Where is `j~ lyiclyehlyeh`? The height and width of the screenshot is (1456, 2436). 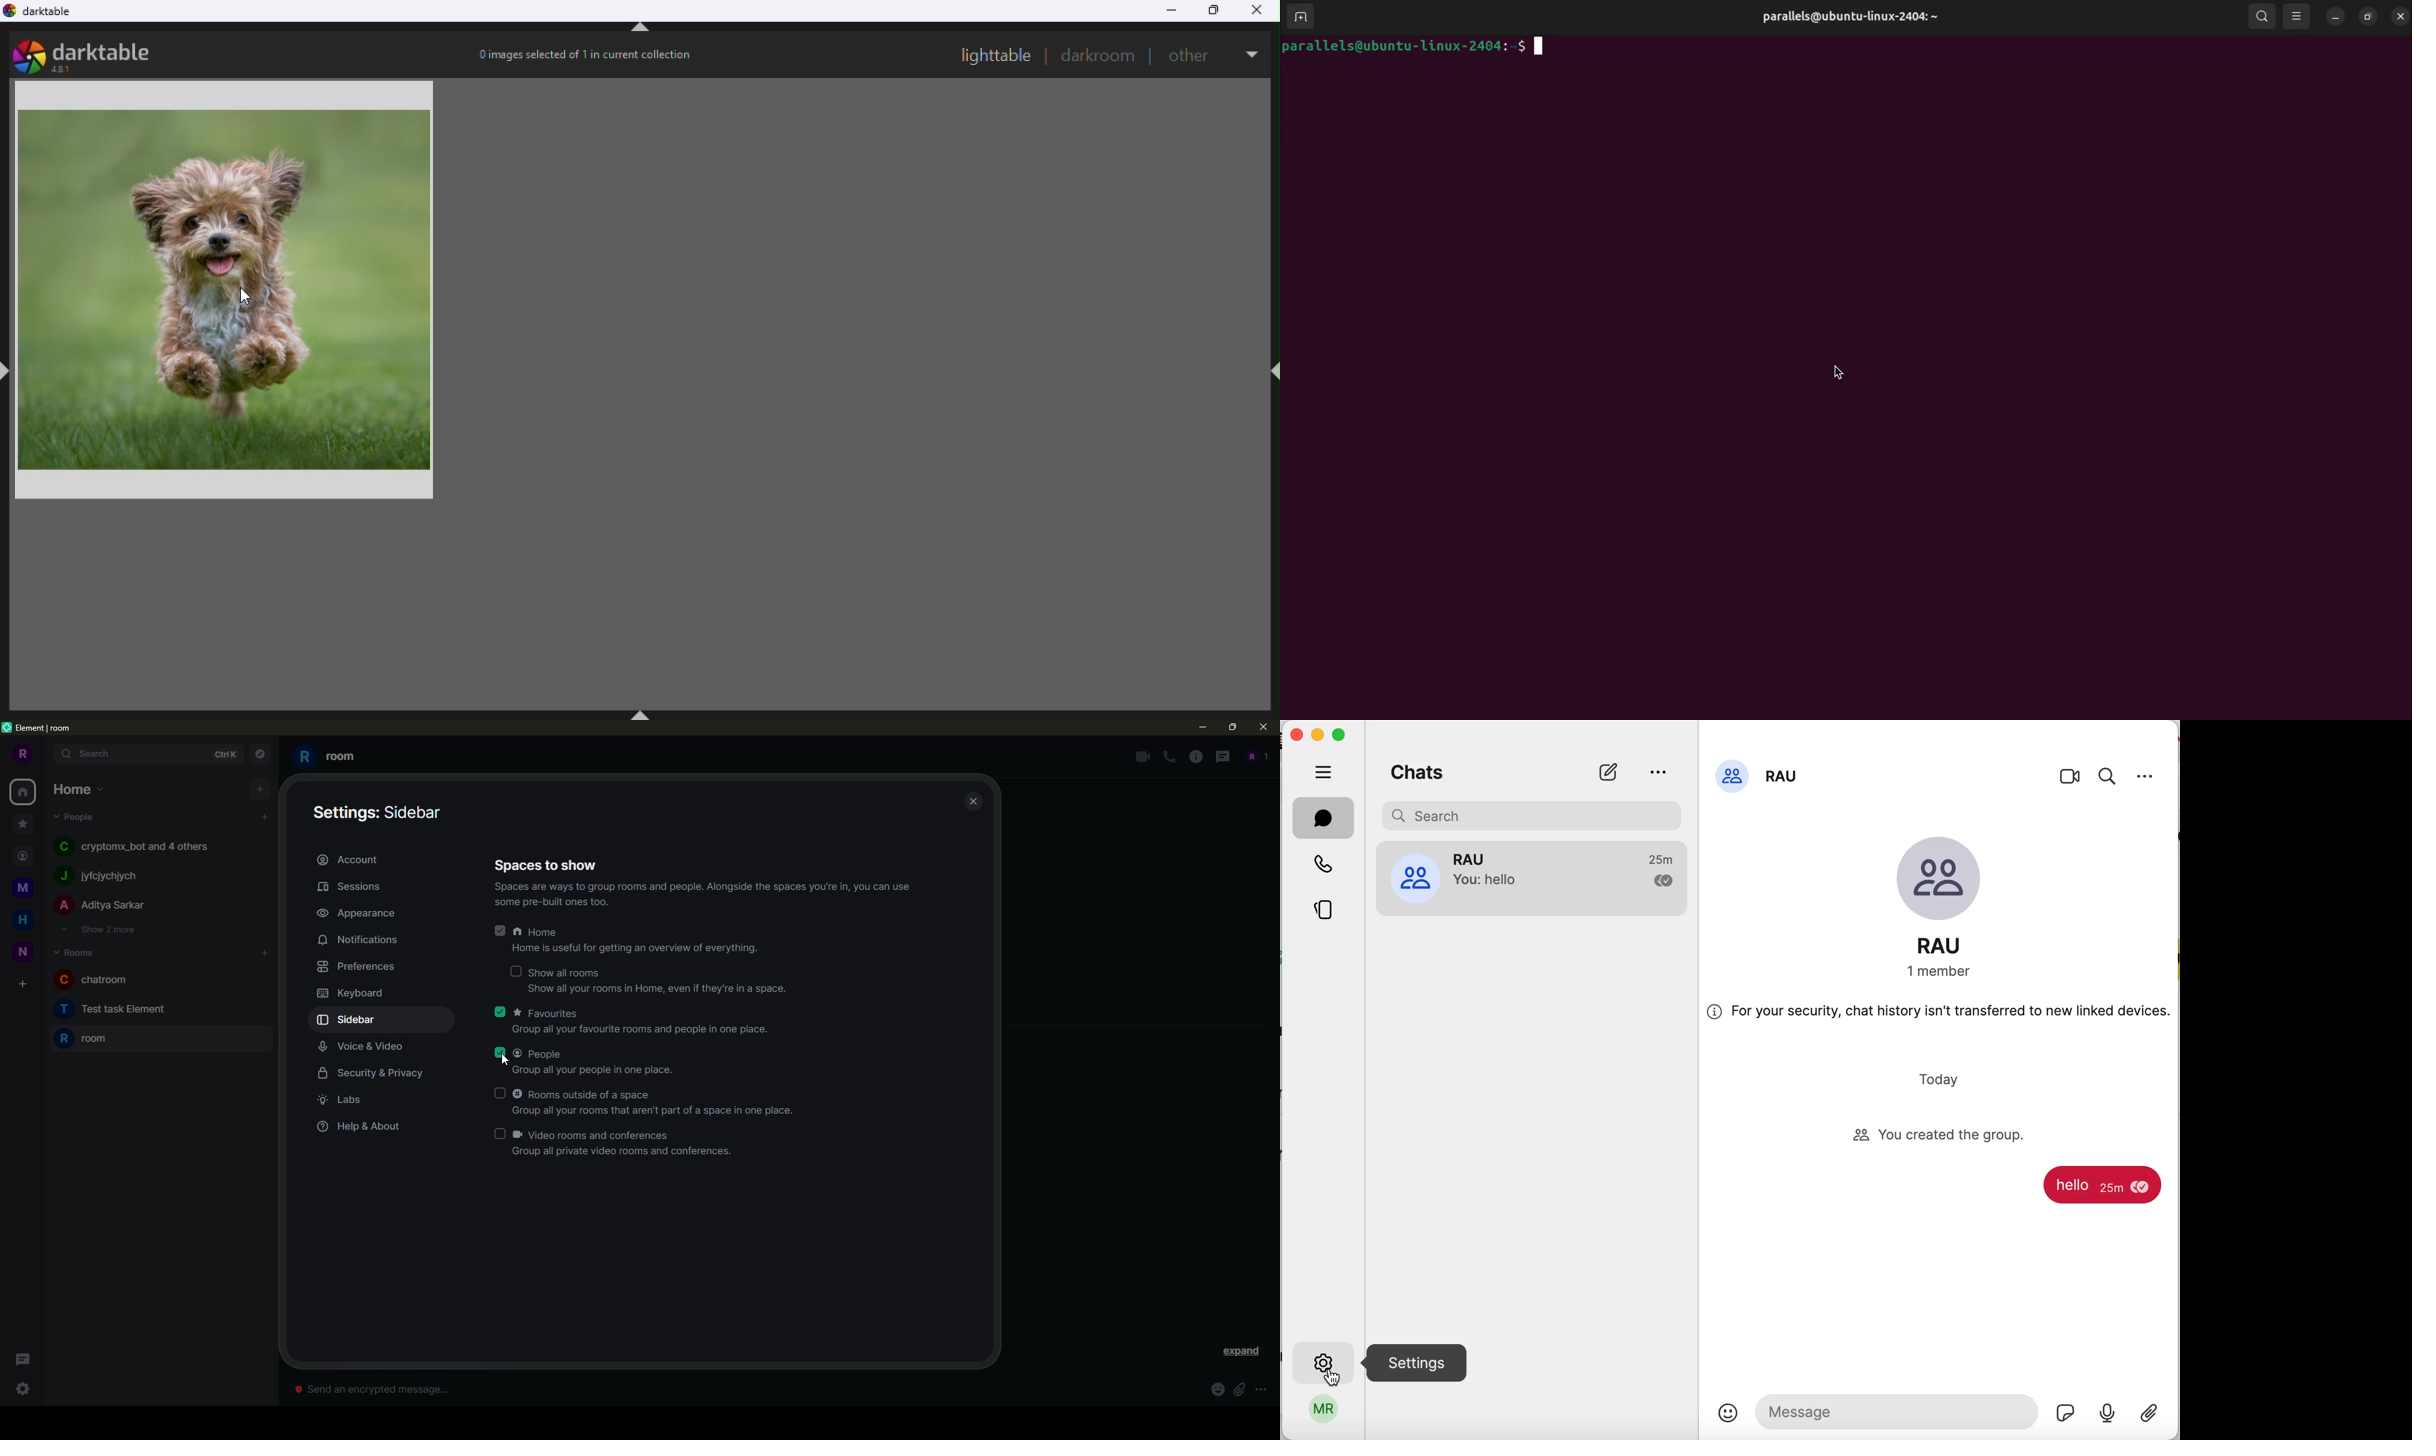 j~ lyiclyehlyeh is located at coordinates (127, 877).